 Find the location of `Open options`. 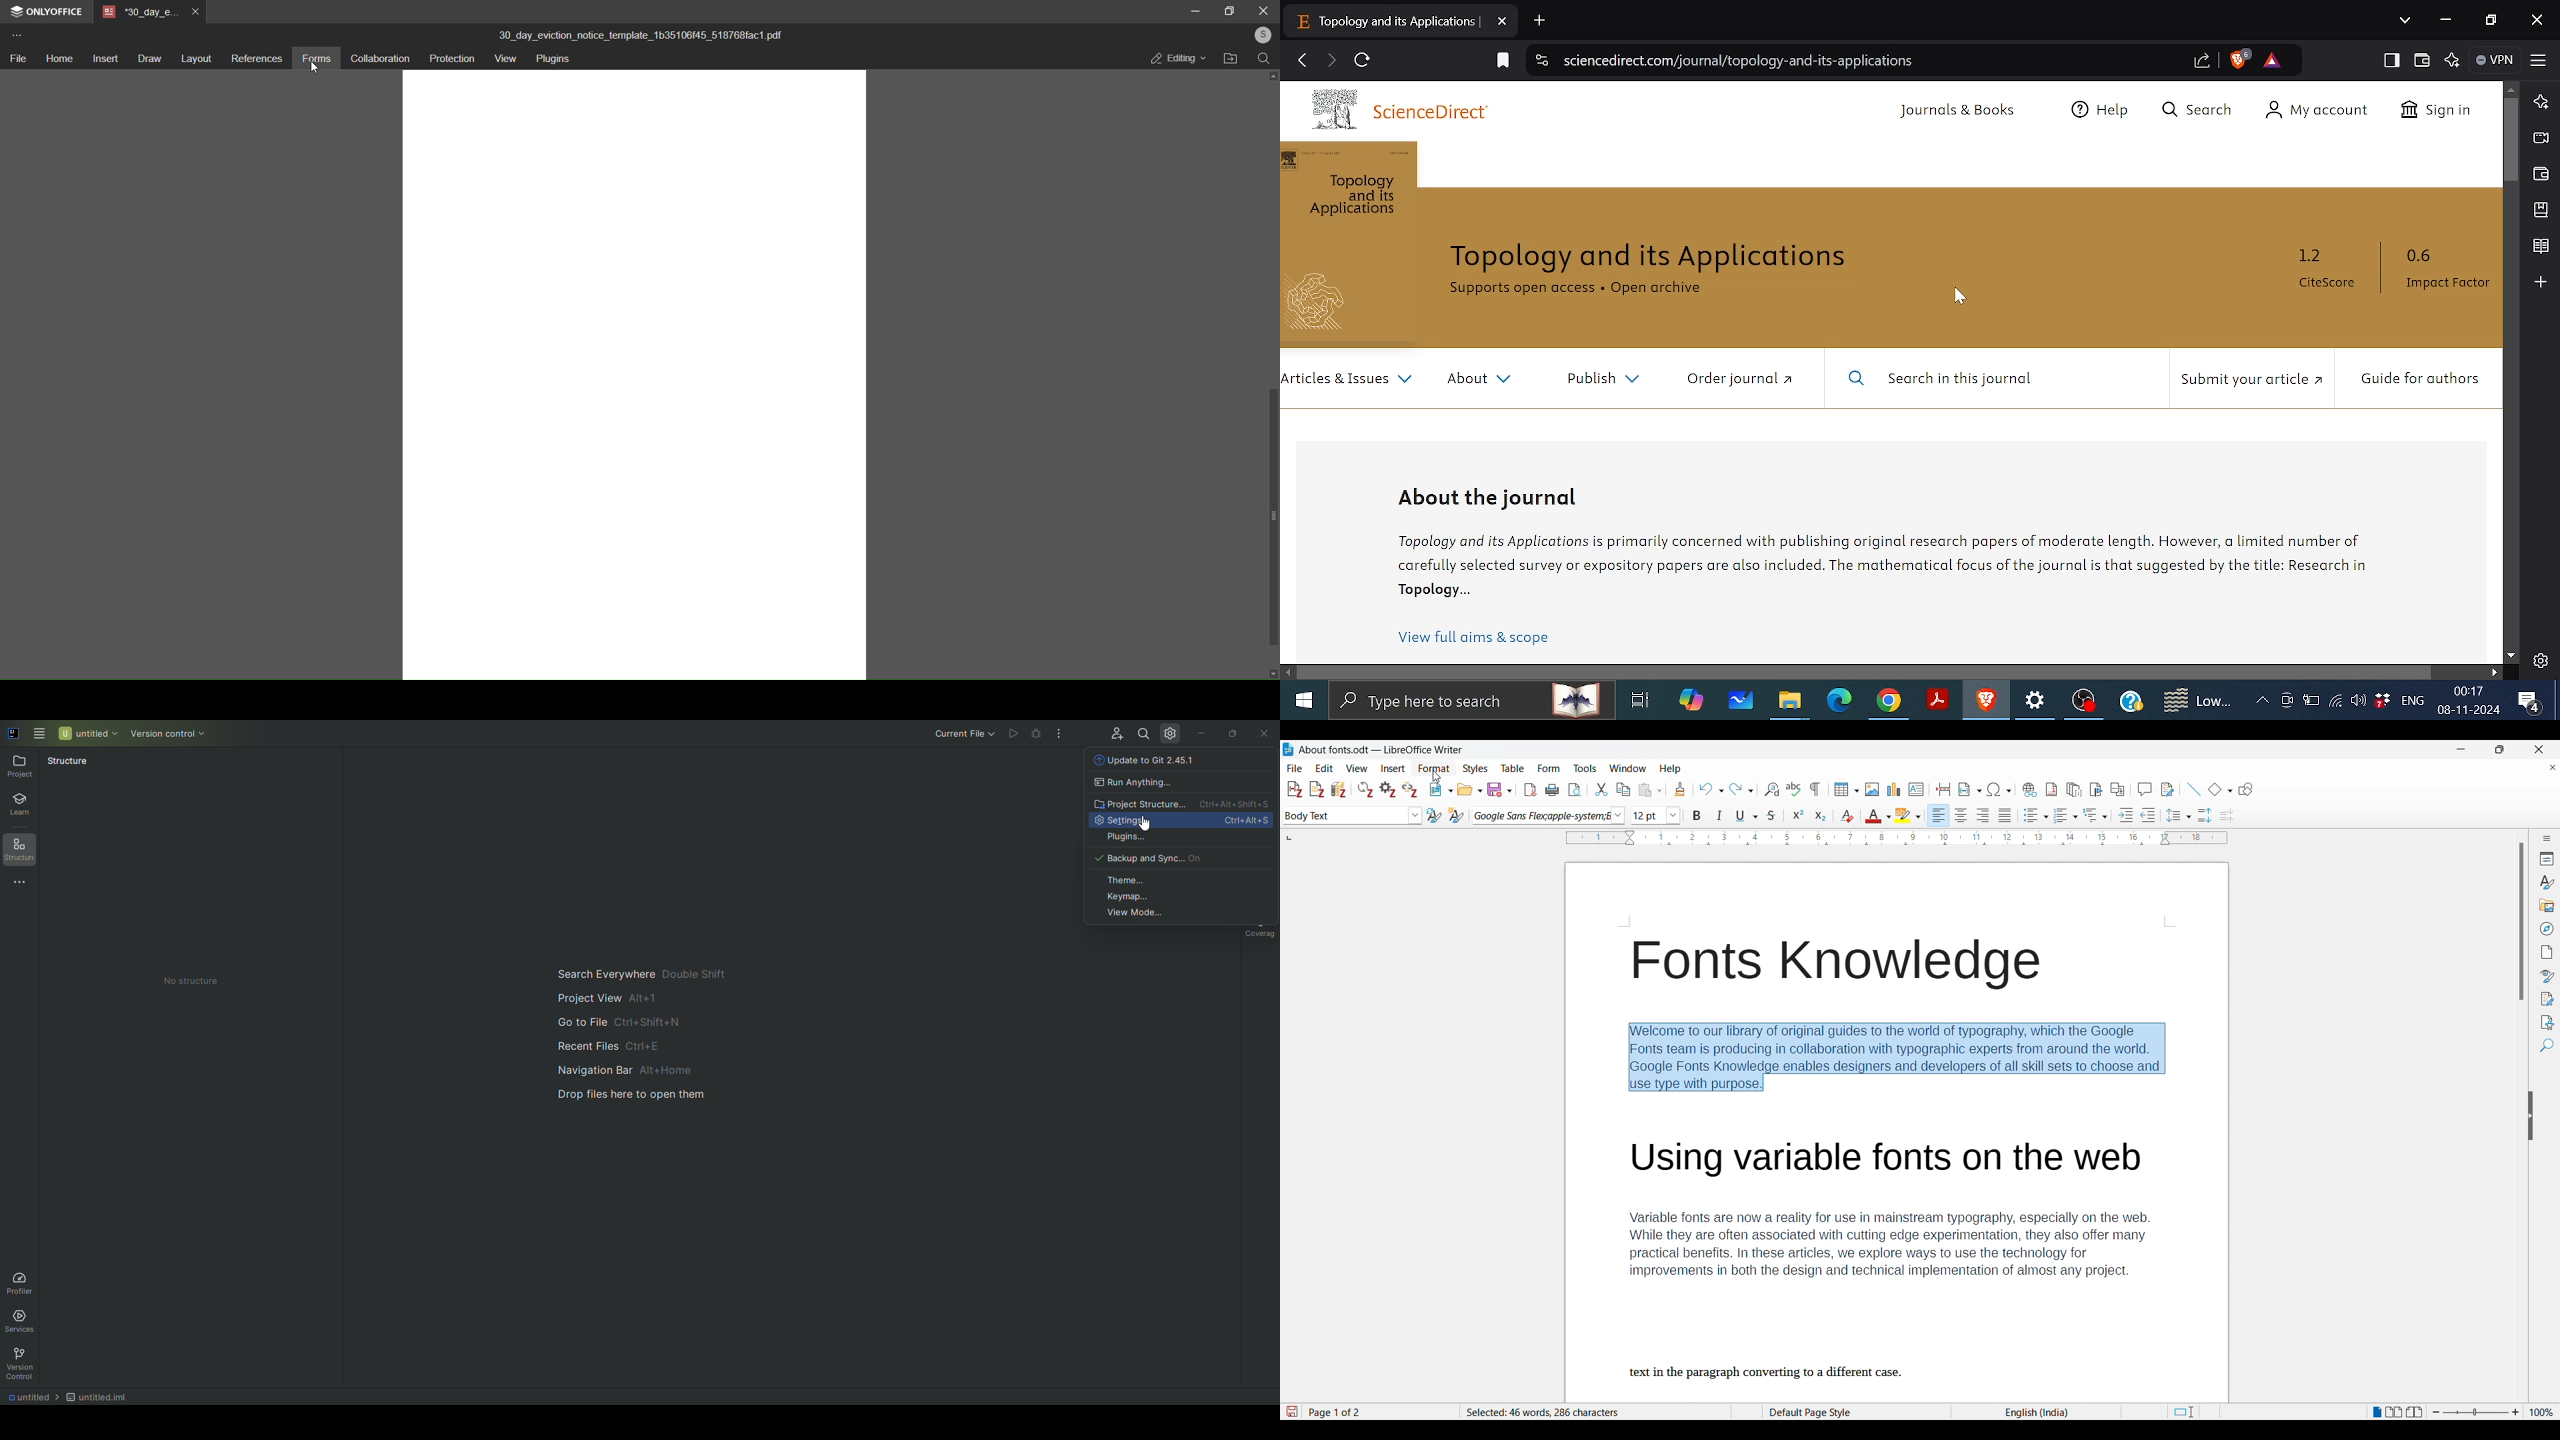

Open options is located at coordinates (1469, 789).